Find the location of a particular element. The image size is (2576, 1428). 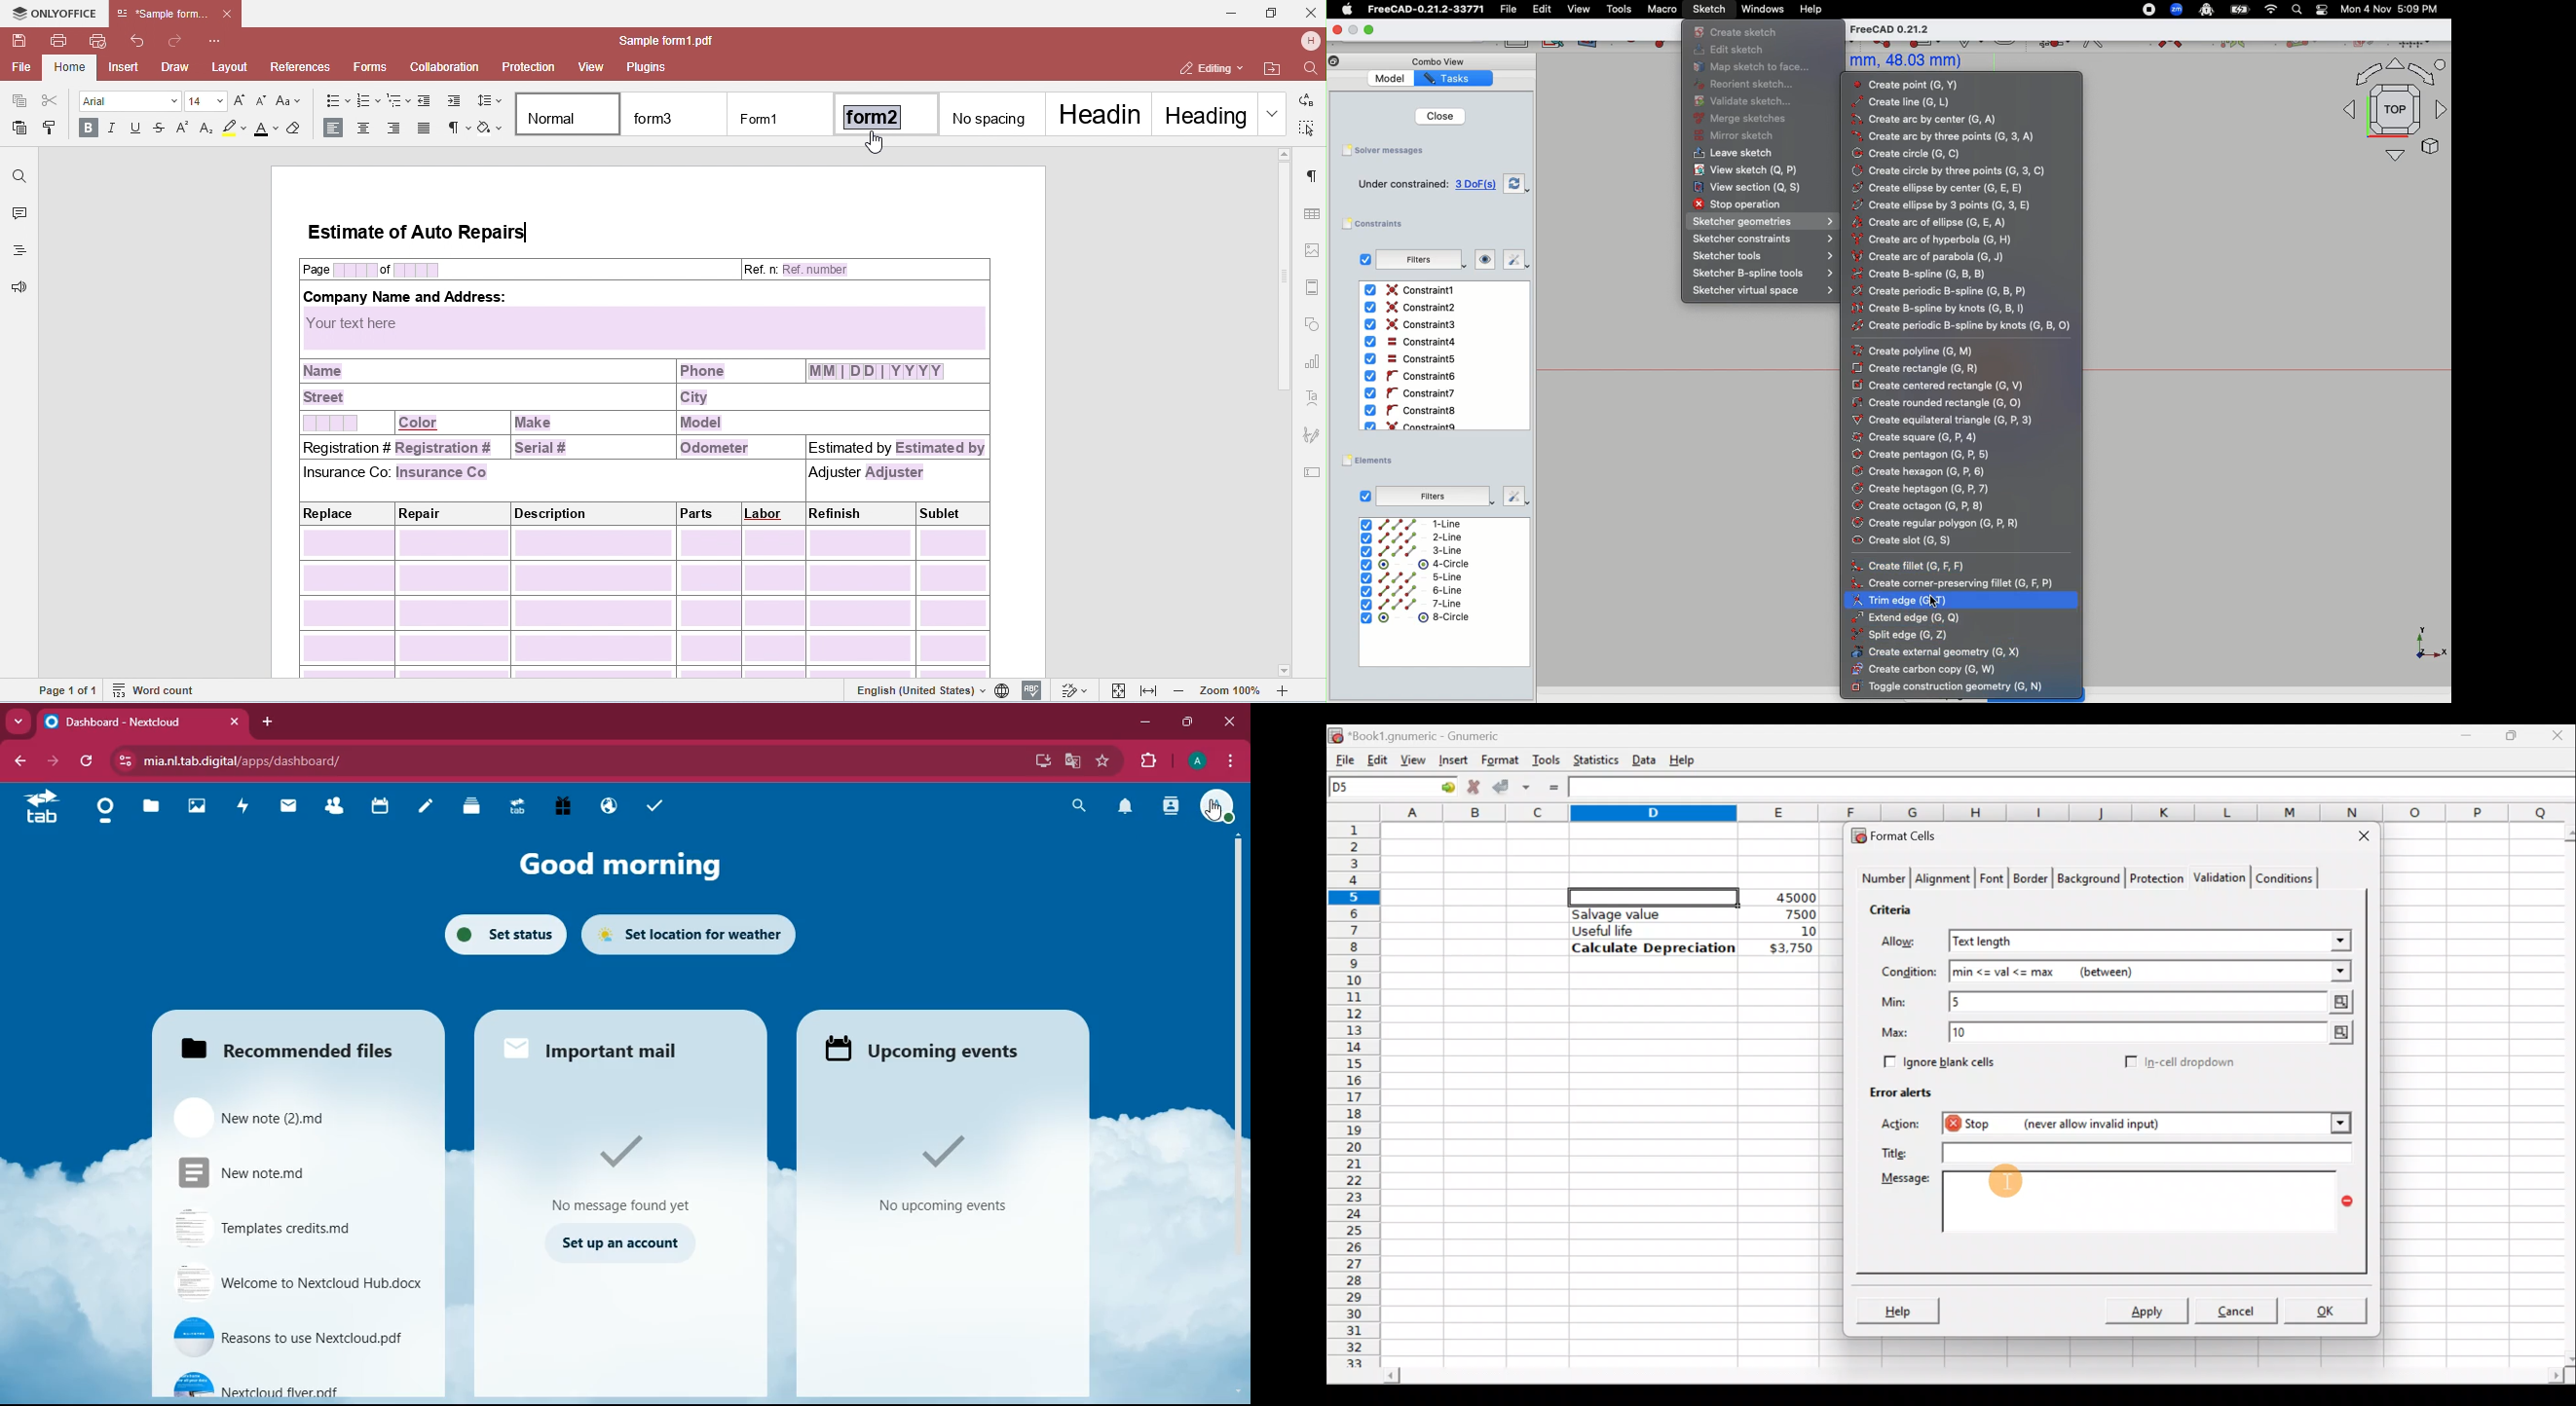

Font is located at coordinates (1993, 880).